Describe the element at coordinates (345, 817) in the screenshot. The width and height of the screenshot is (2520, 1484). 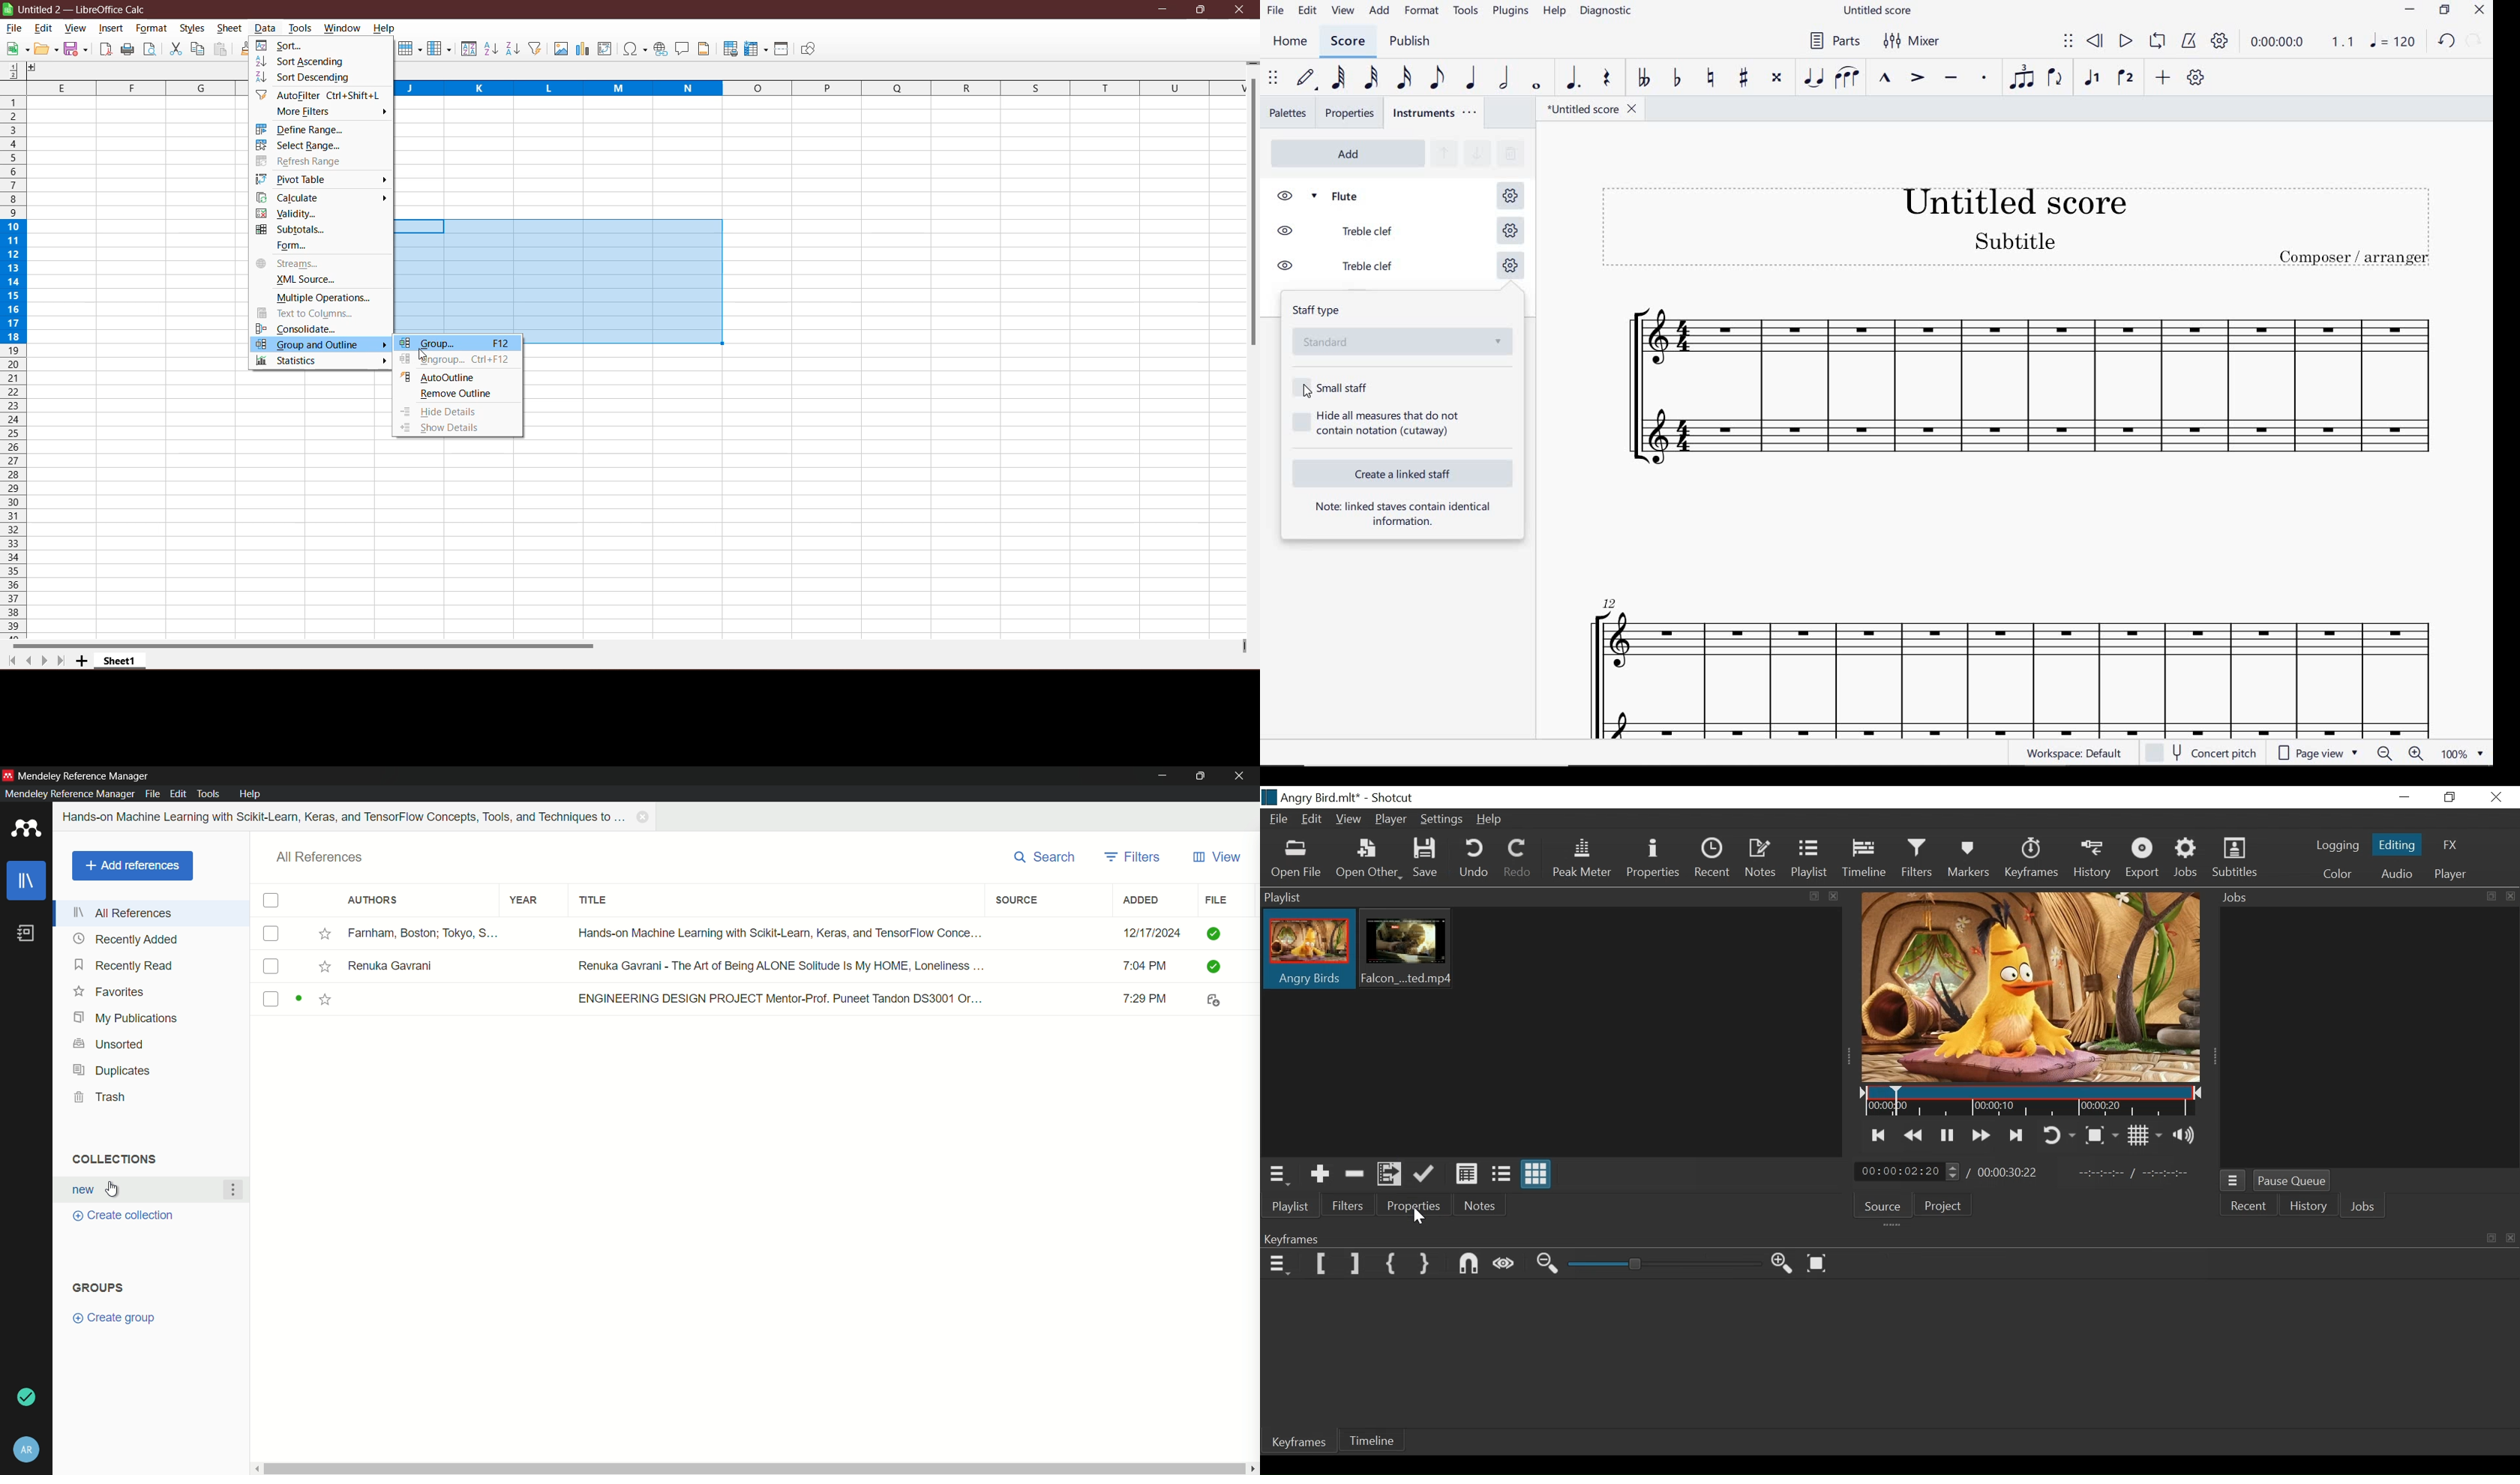
I see `book name` at that location.